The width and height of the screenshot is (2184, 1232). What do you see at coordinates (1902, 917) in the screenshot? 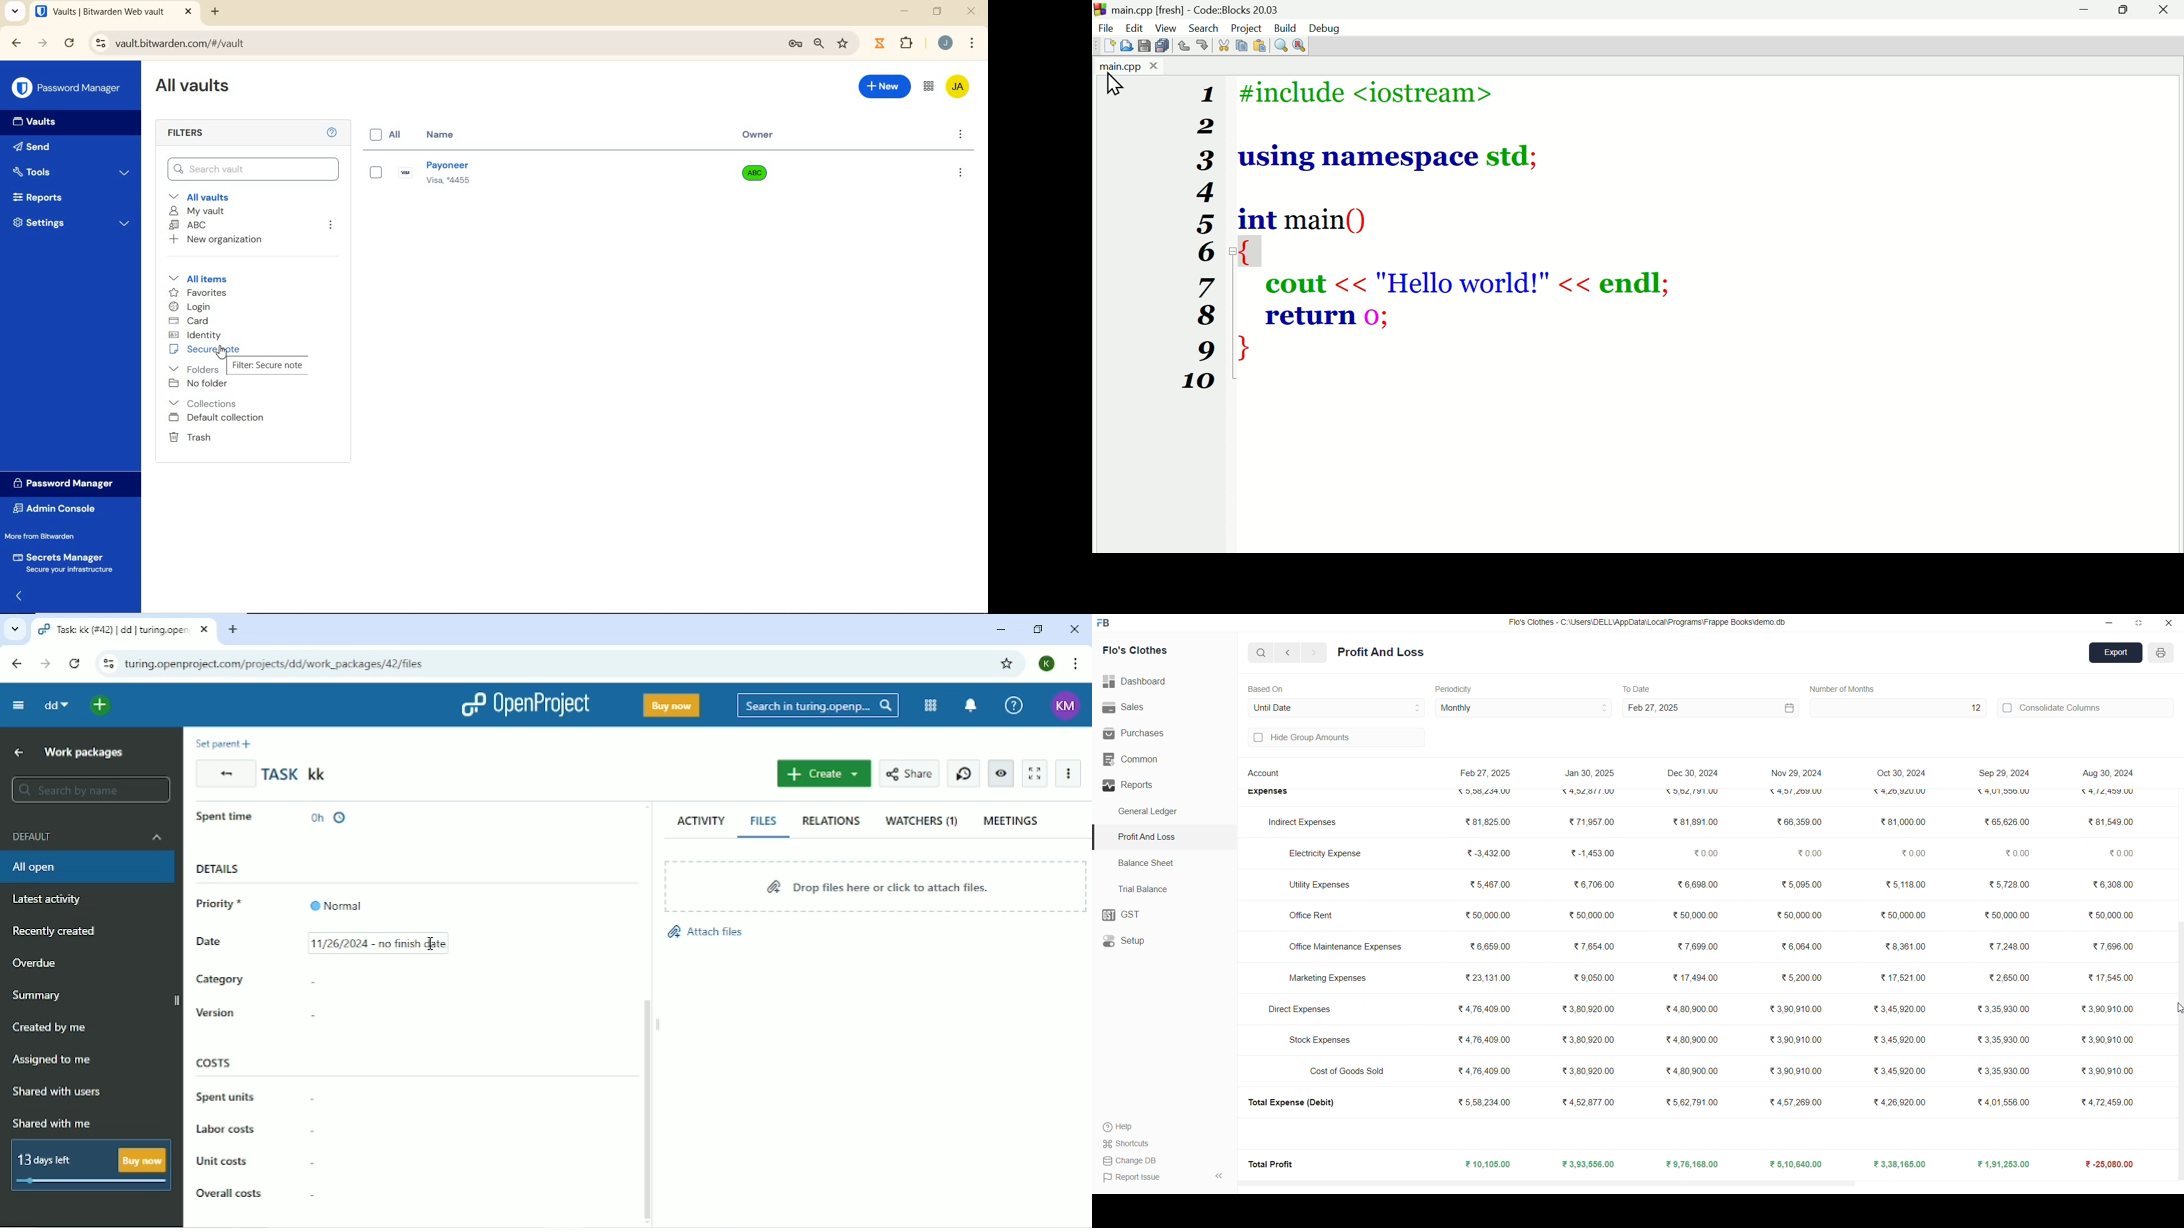
I see `₹50,000.00` at bounding box center [1902, 917].